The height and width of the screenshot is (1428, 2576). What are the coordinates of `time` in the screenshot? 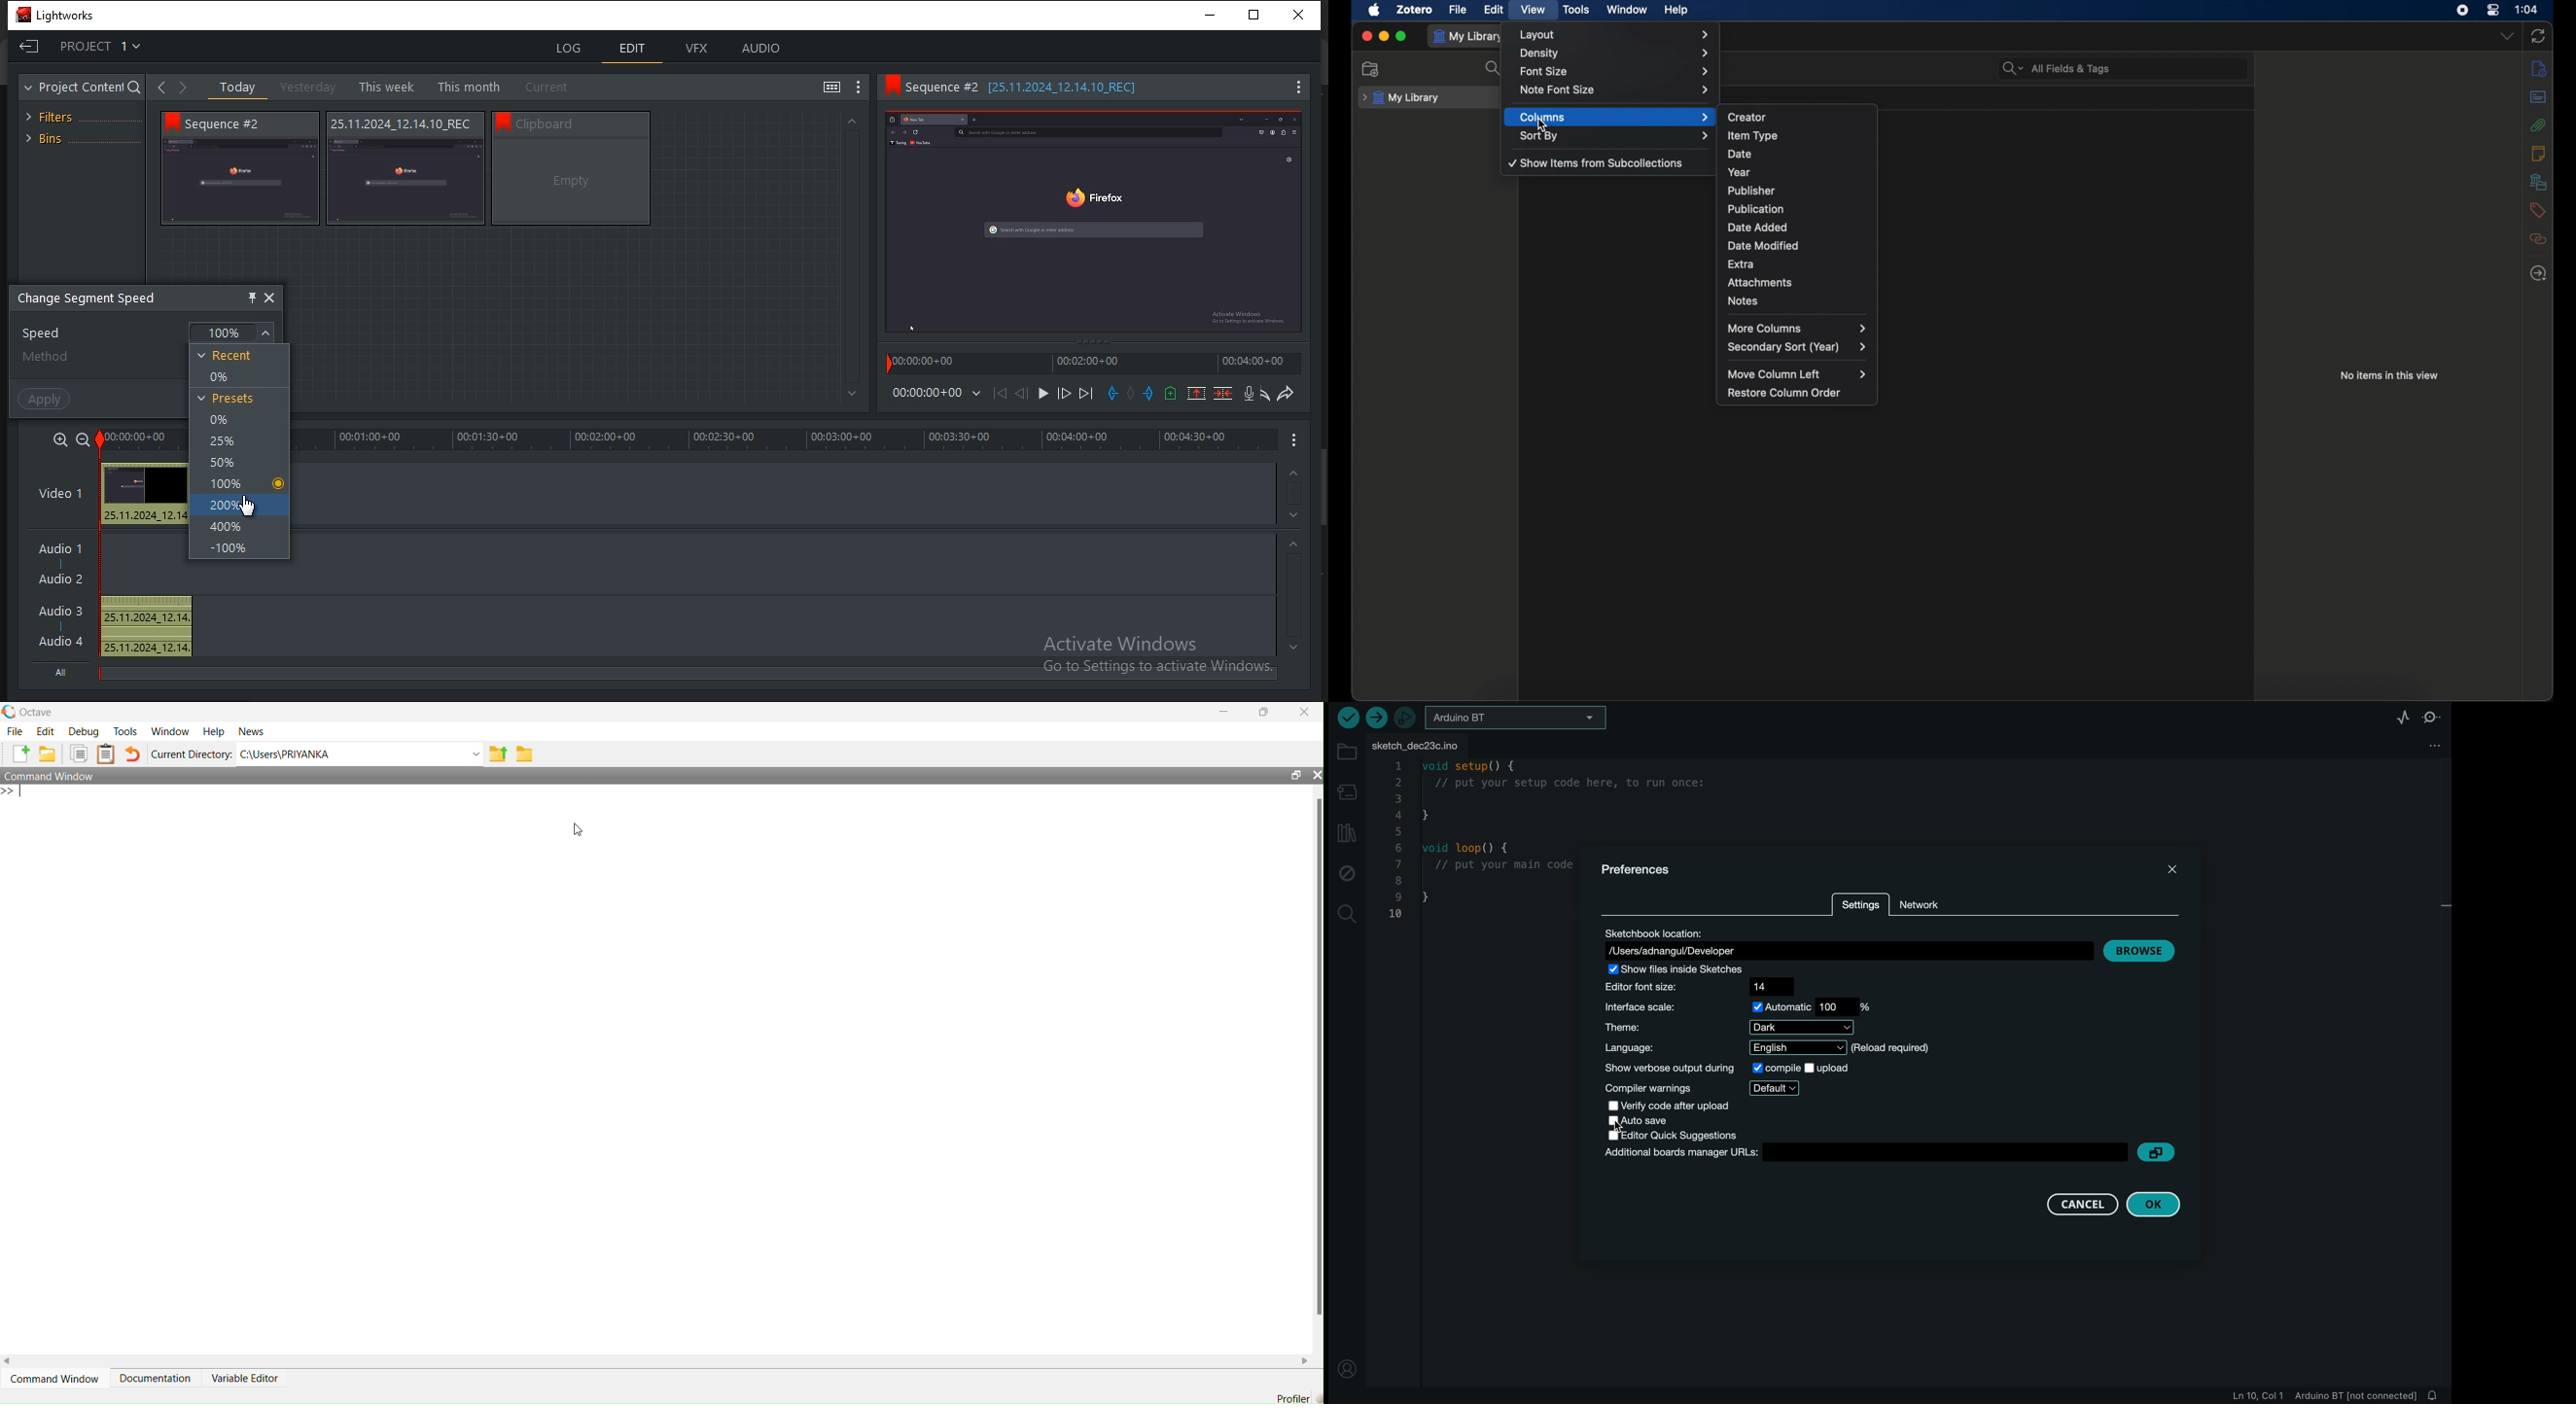 It's located at (926, 393).